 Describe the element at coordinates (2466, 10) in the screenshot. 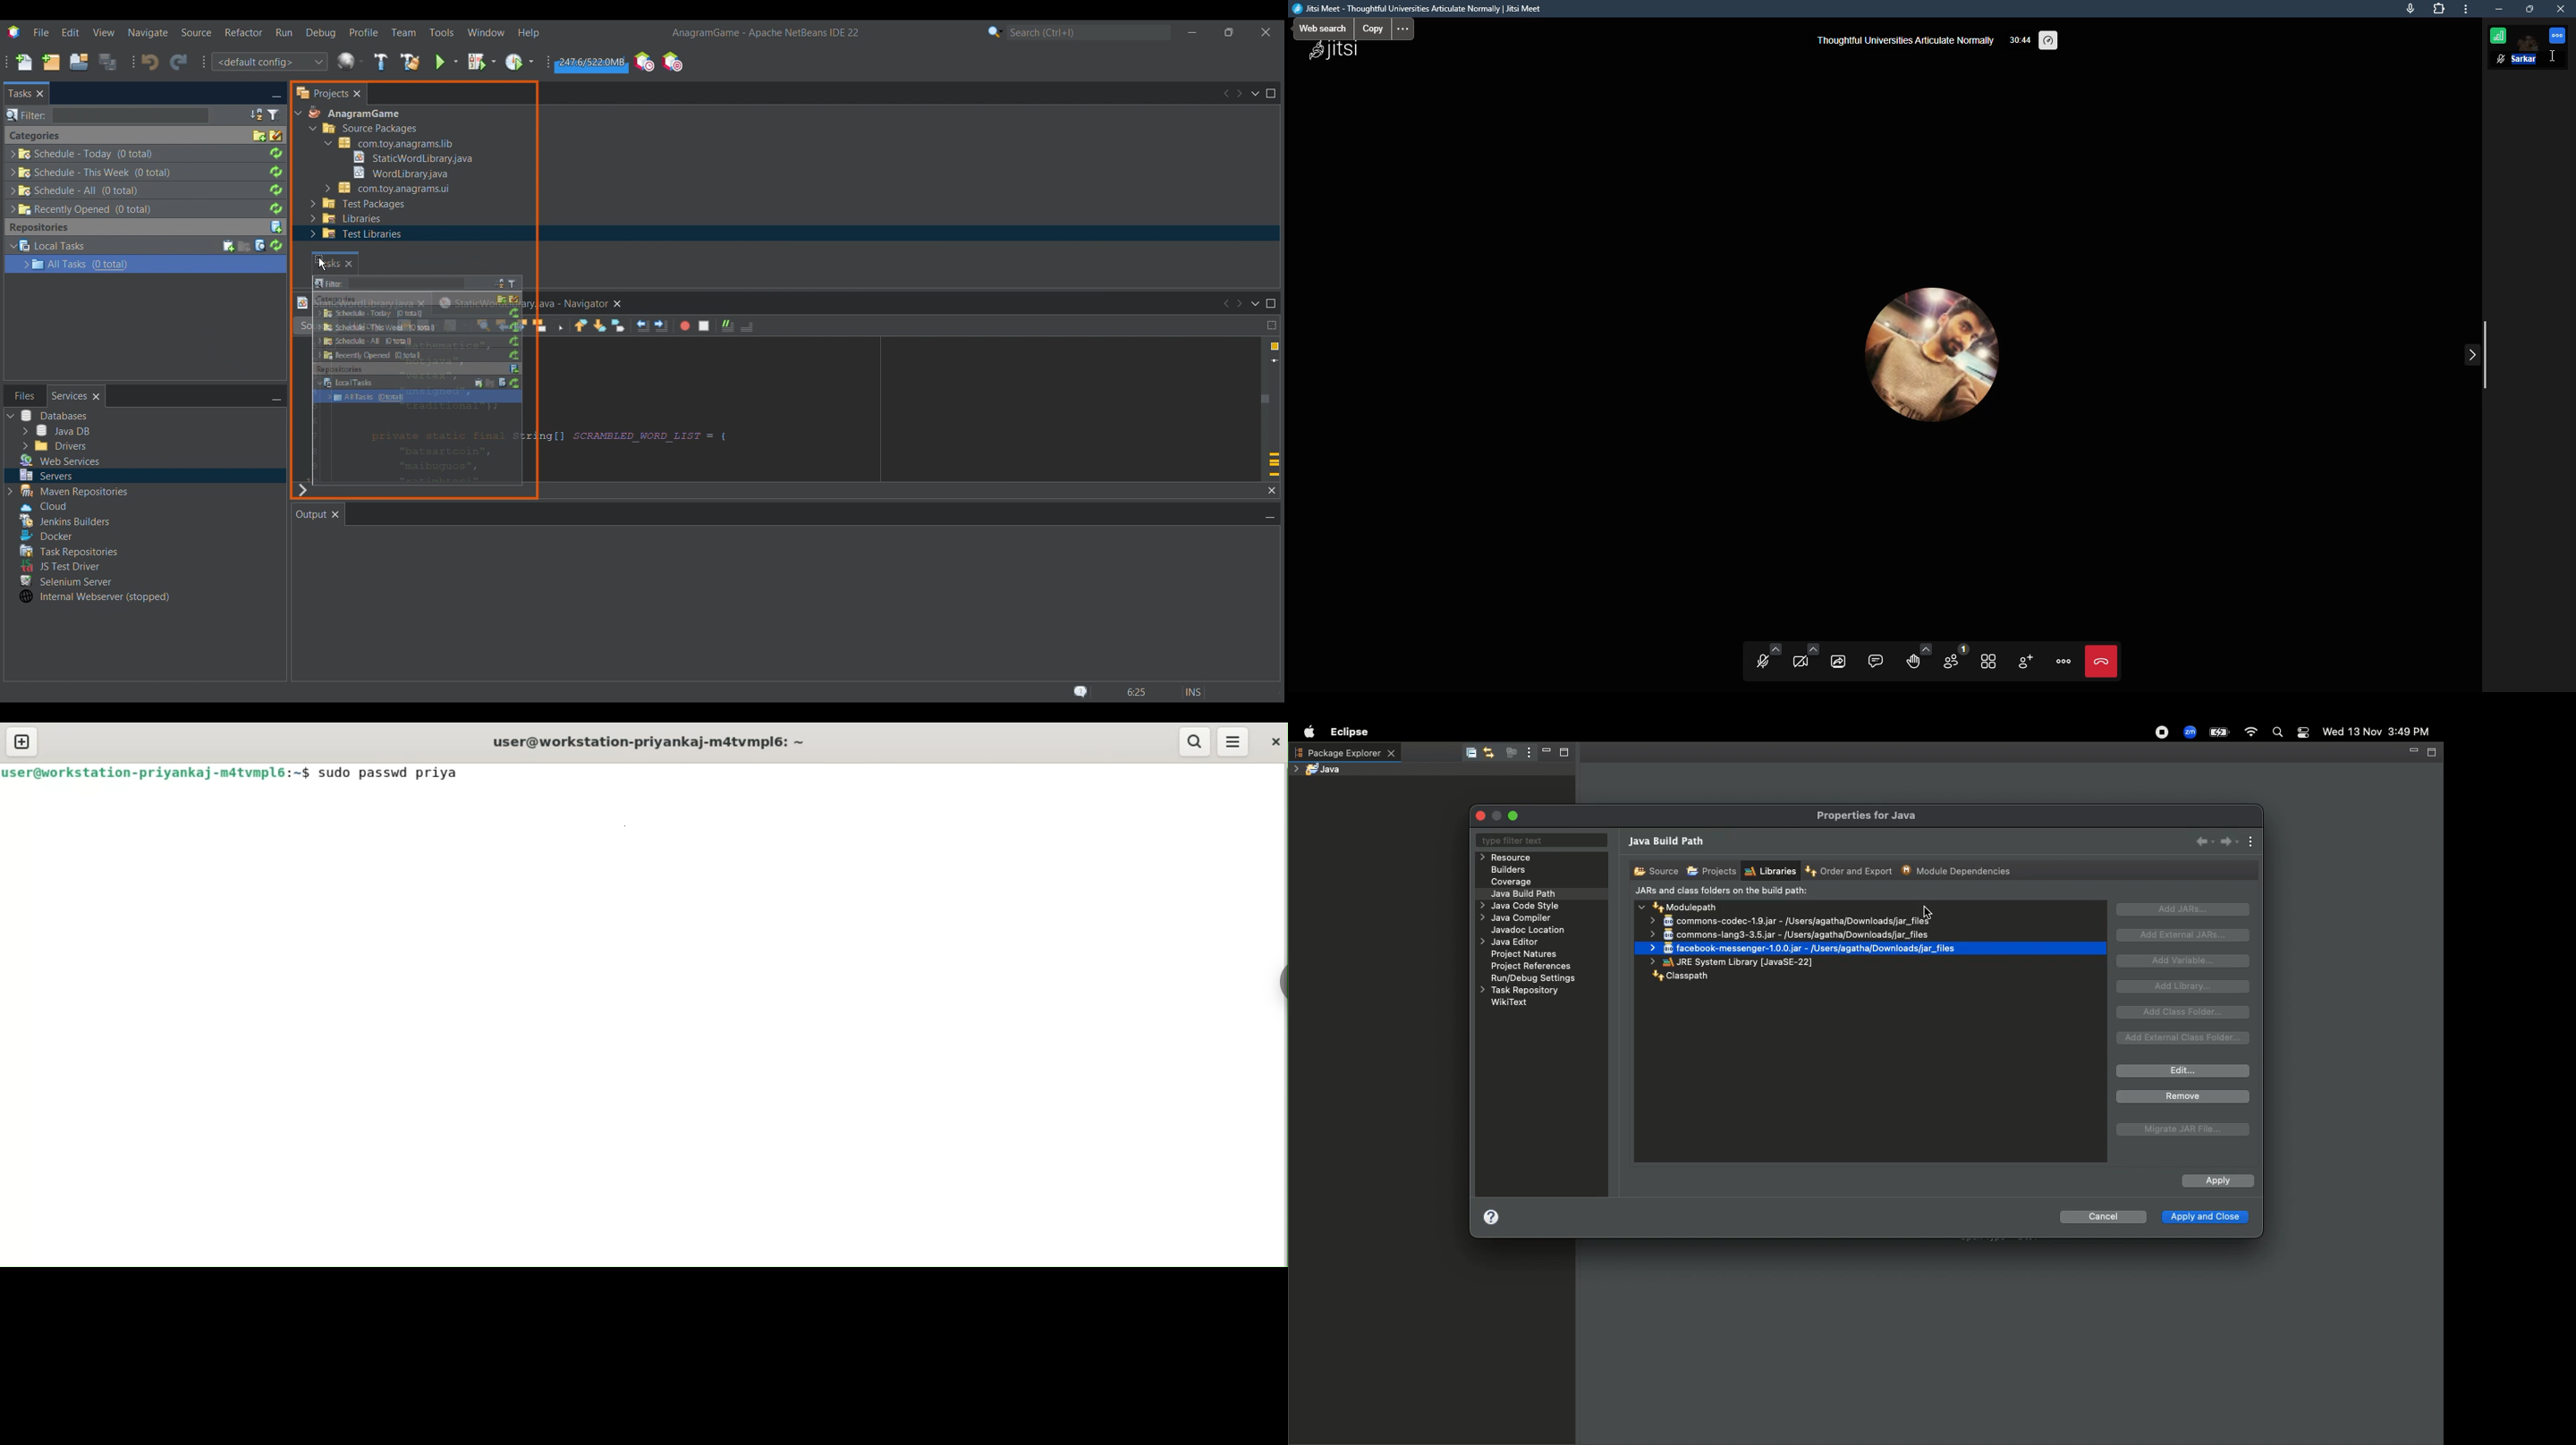

I see `more` at that location.